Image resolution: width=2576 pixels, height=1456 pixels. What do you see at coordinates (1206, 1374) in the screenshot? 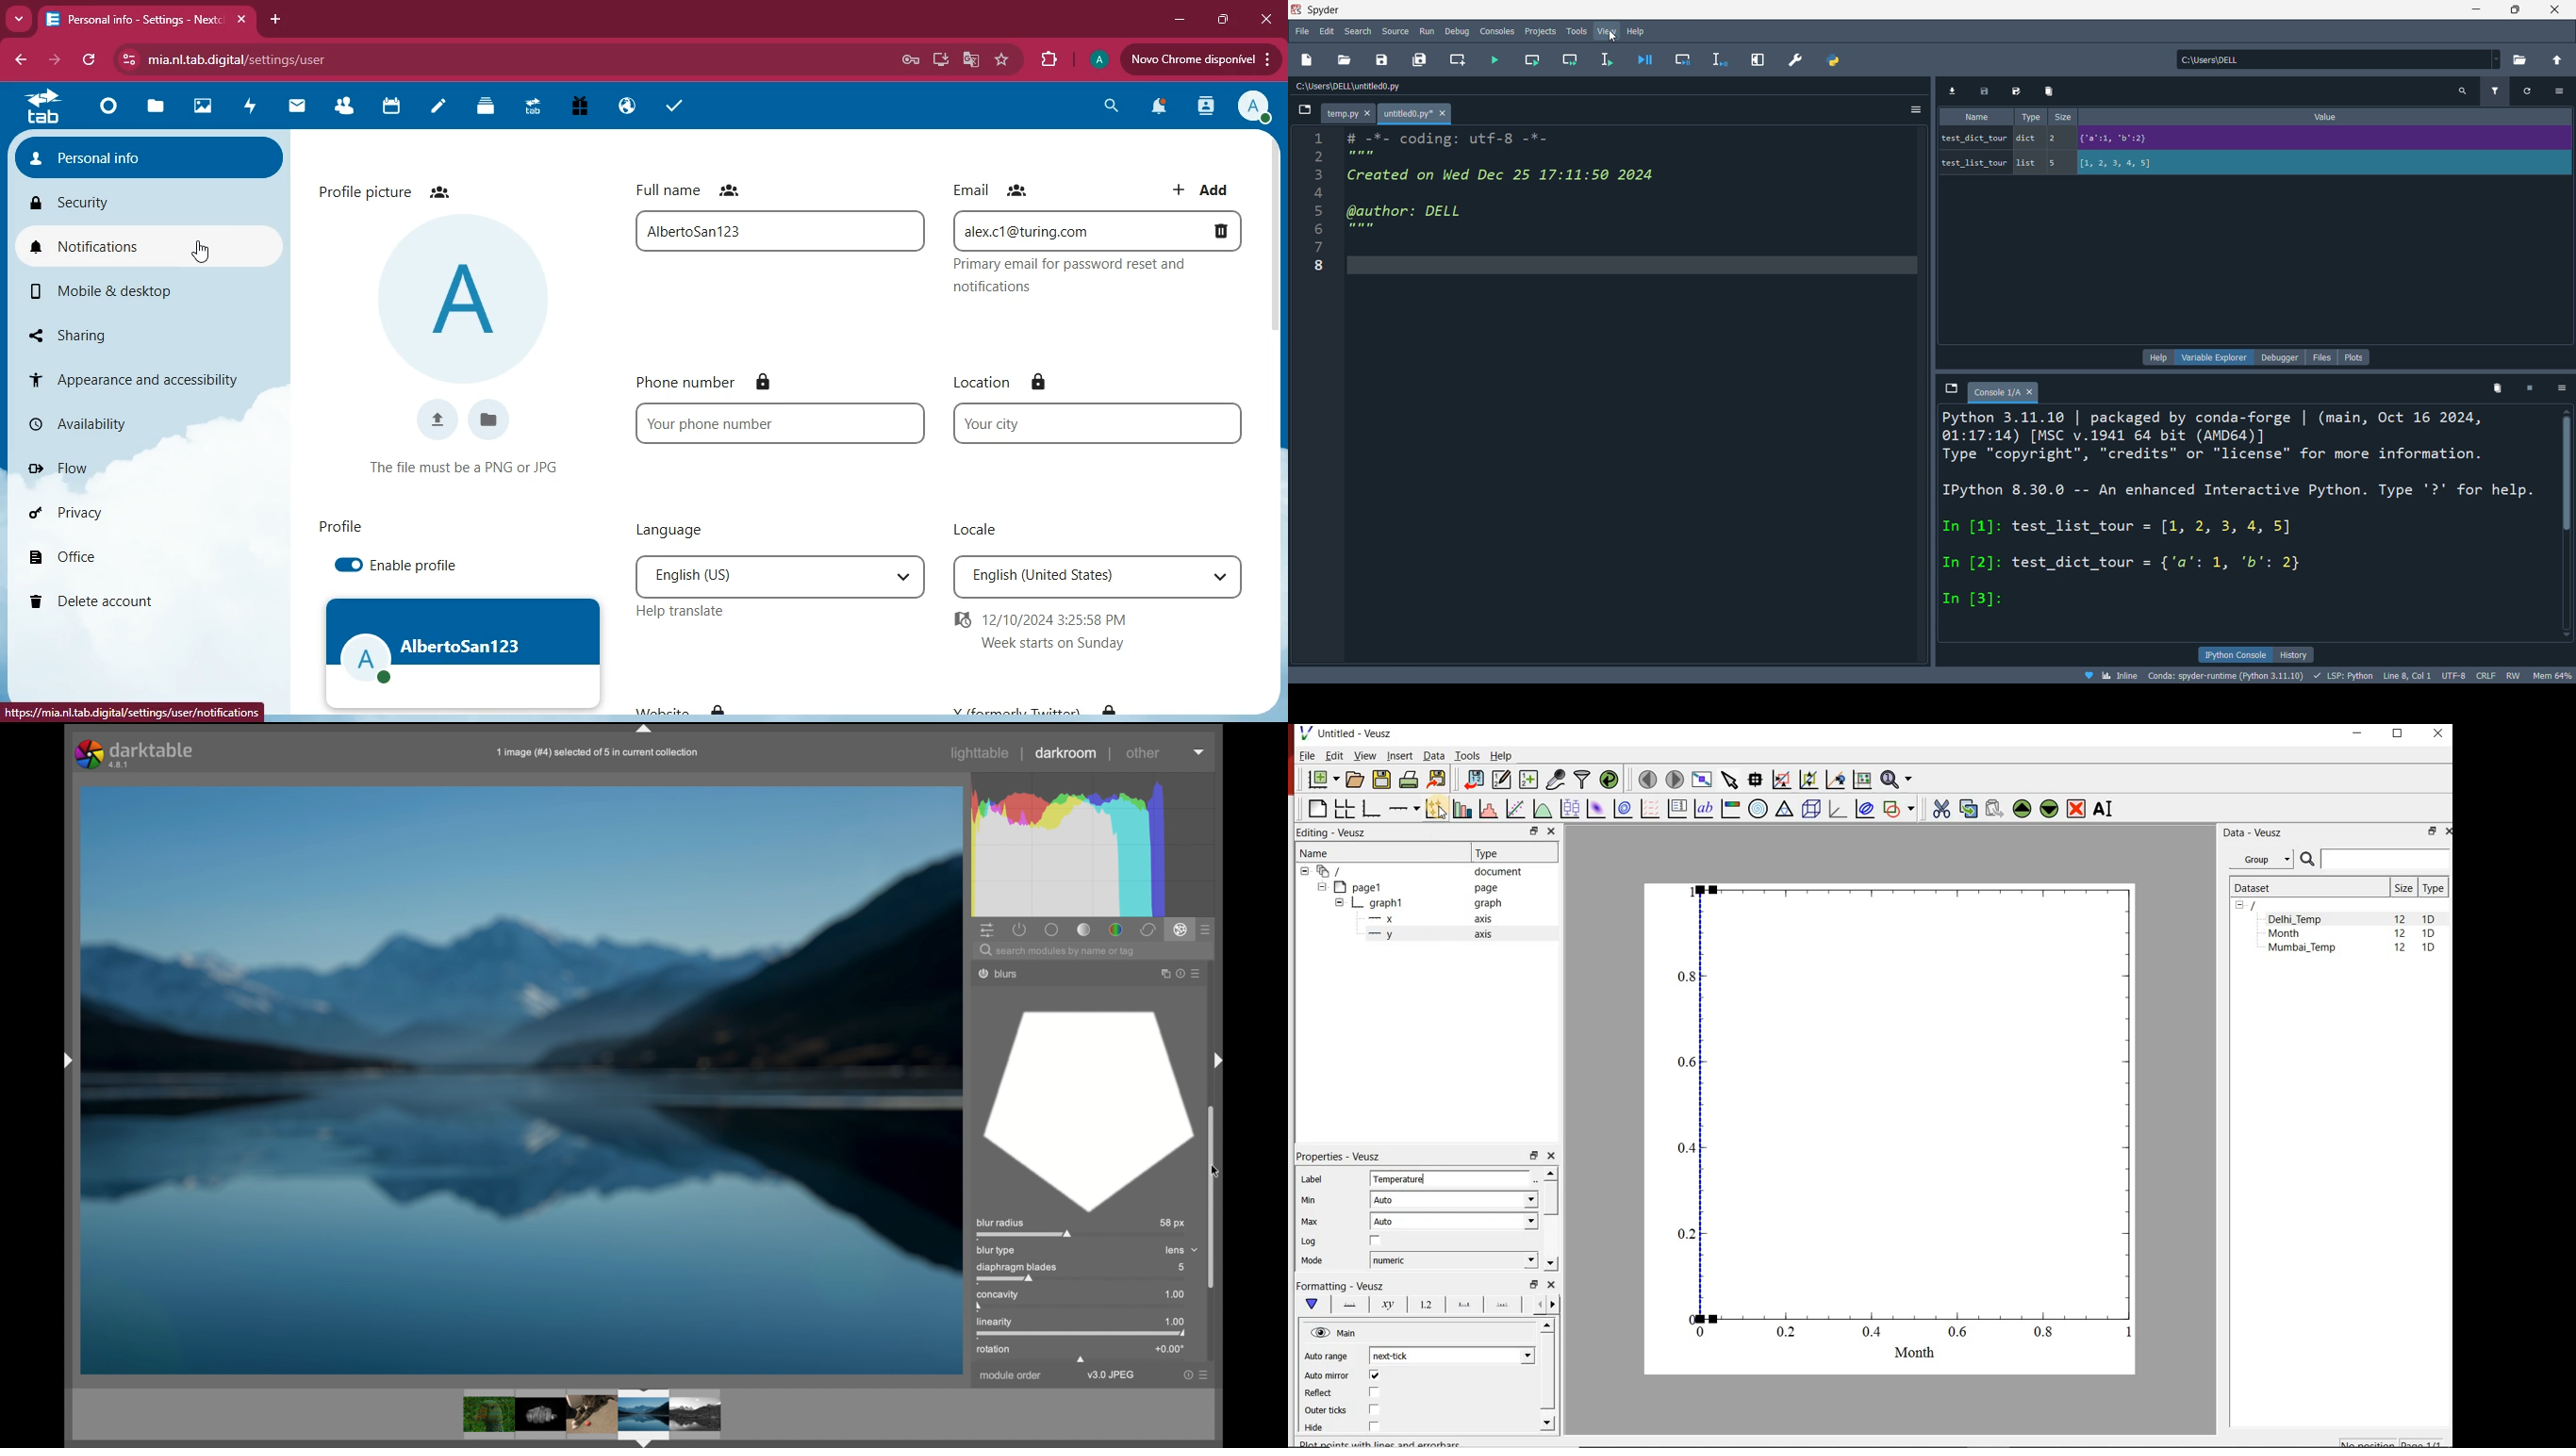
I see `more options` at bounding box center [1206, 1374].